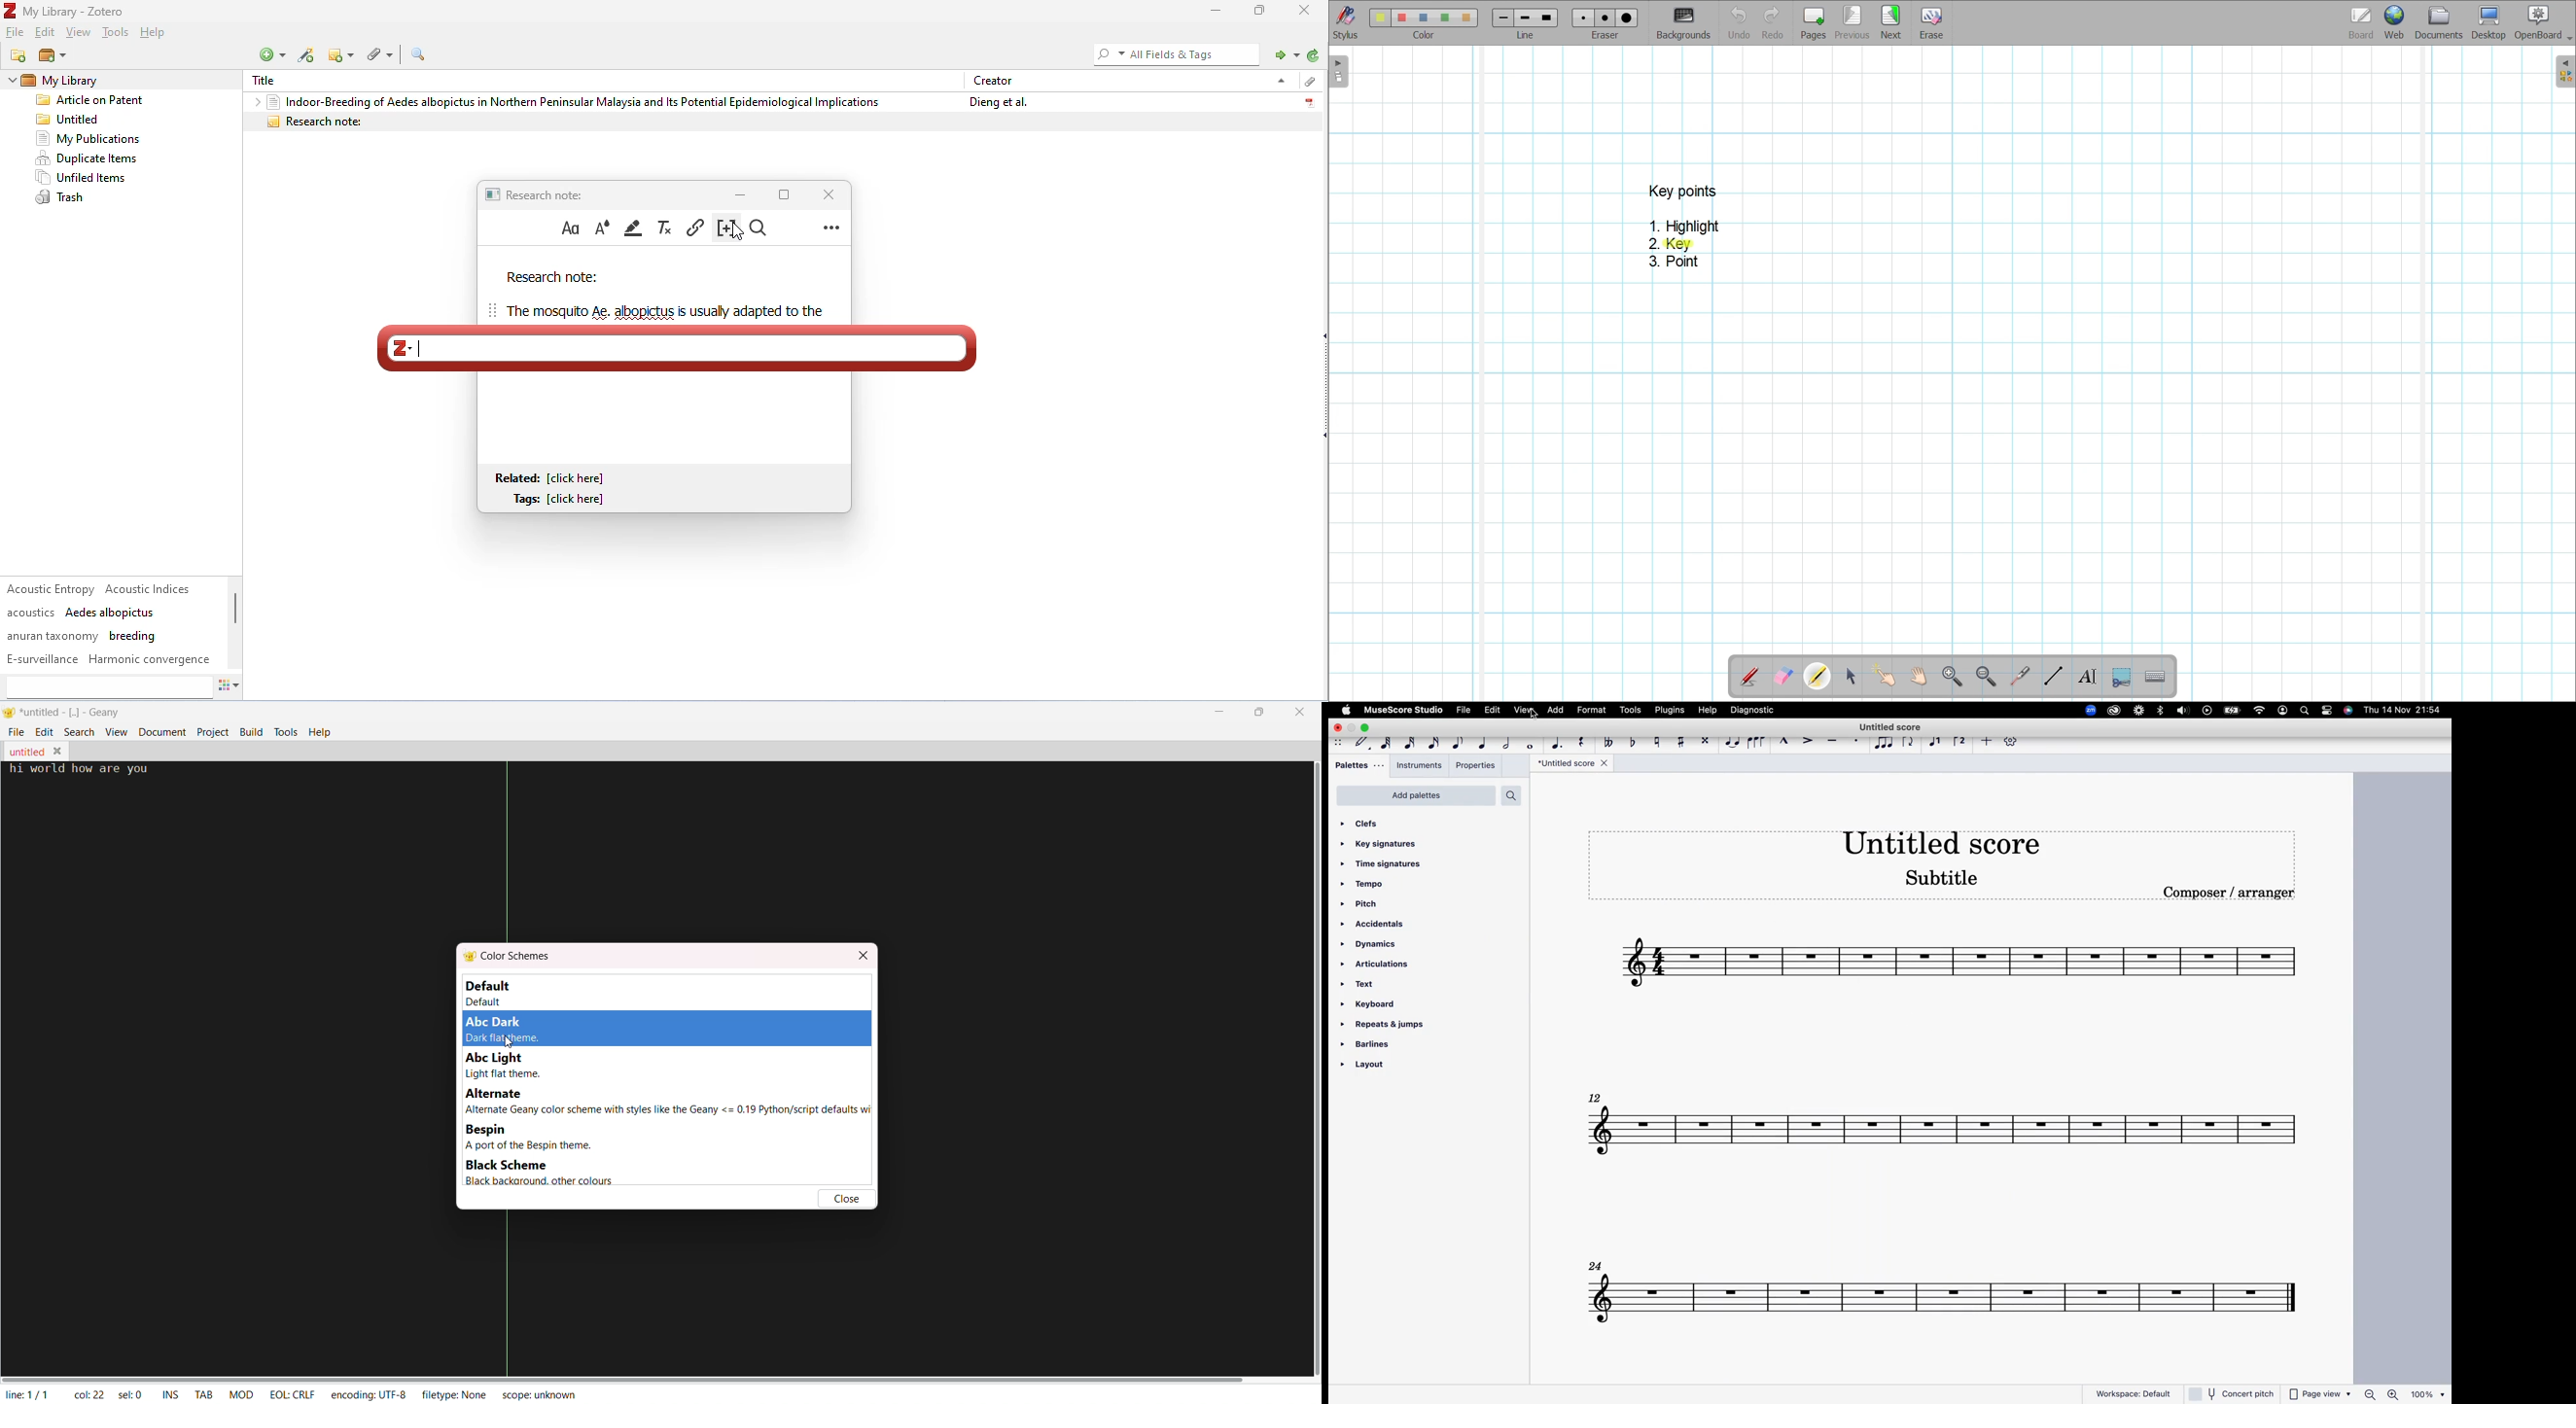 The height and width of the screenshot is (1428, 2576). I want to click on date and time, so click(2403, 711).